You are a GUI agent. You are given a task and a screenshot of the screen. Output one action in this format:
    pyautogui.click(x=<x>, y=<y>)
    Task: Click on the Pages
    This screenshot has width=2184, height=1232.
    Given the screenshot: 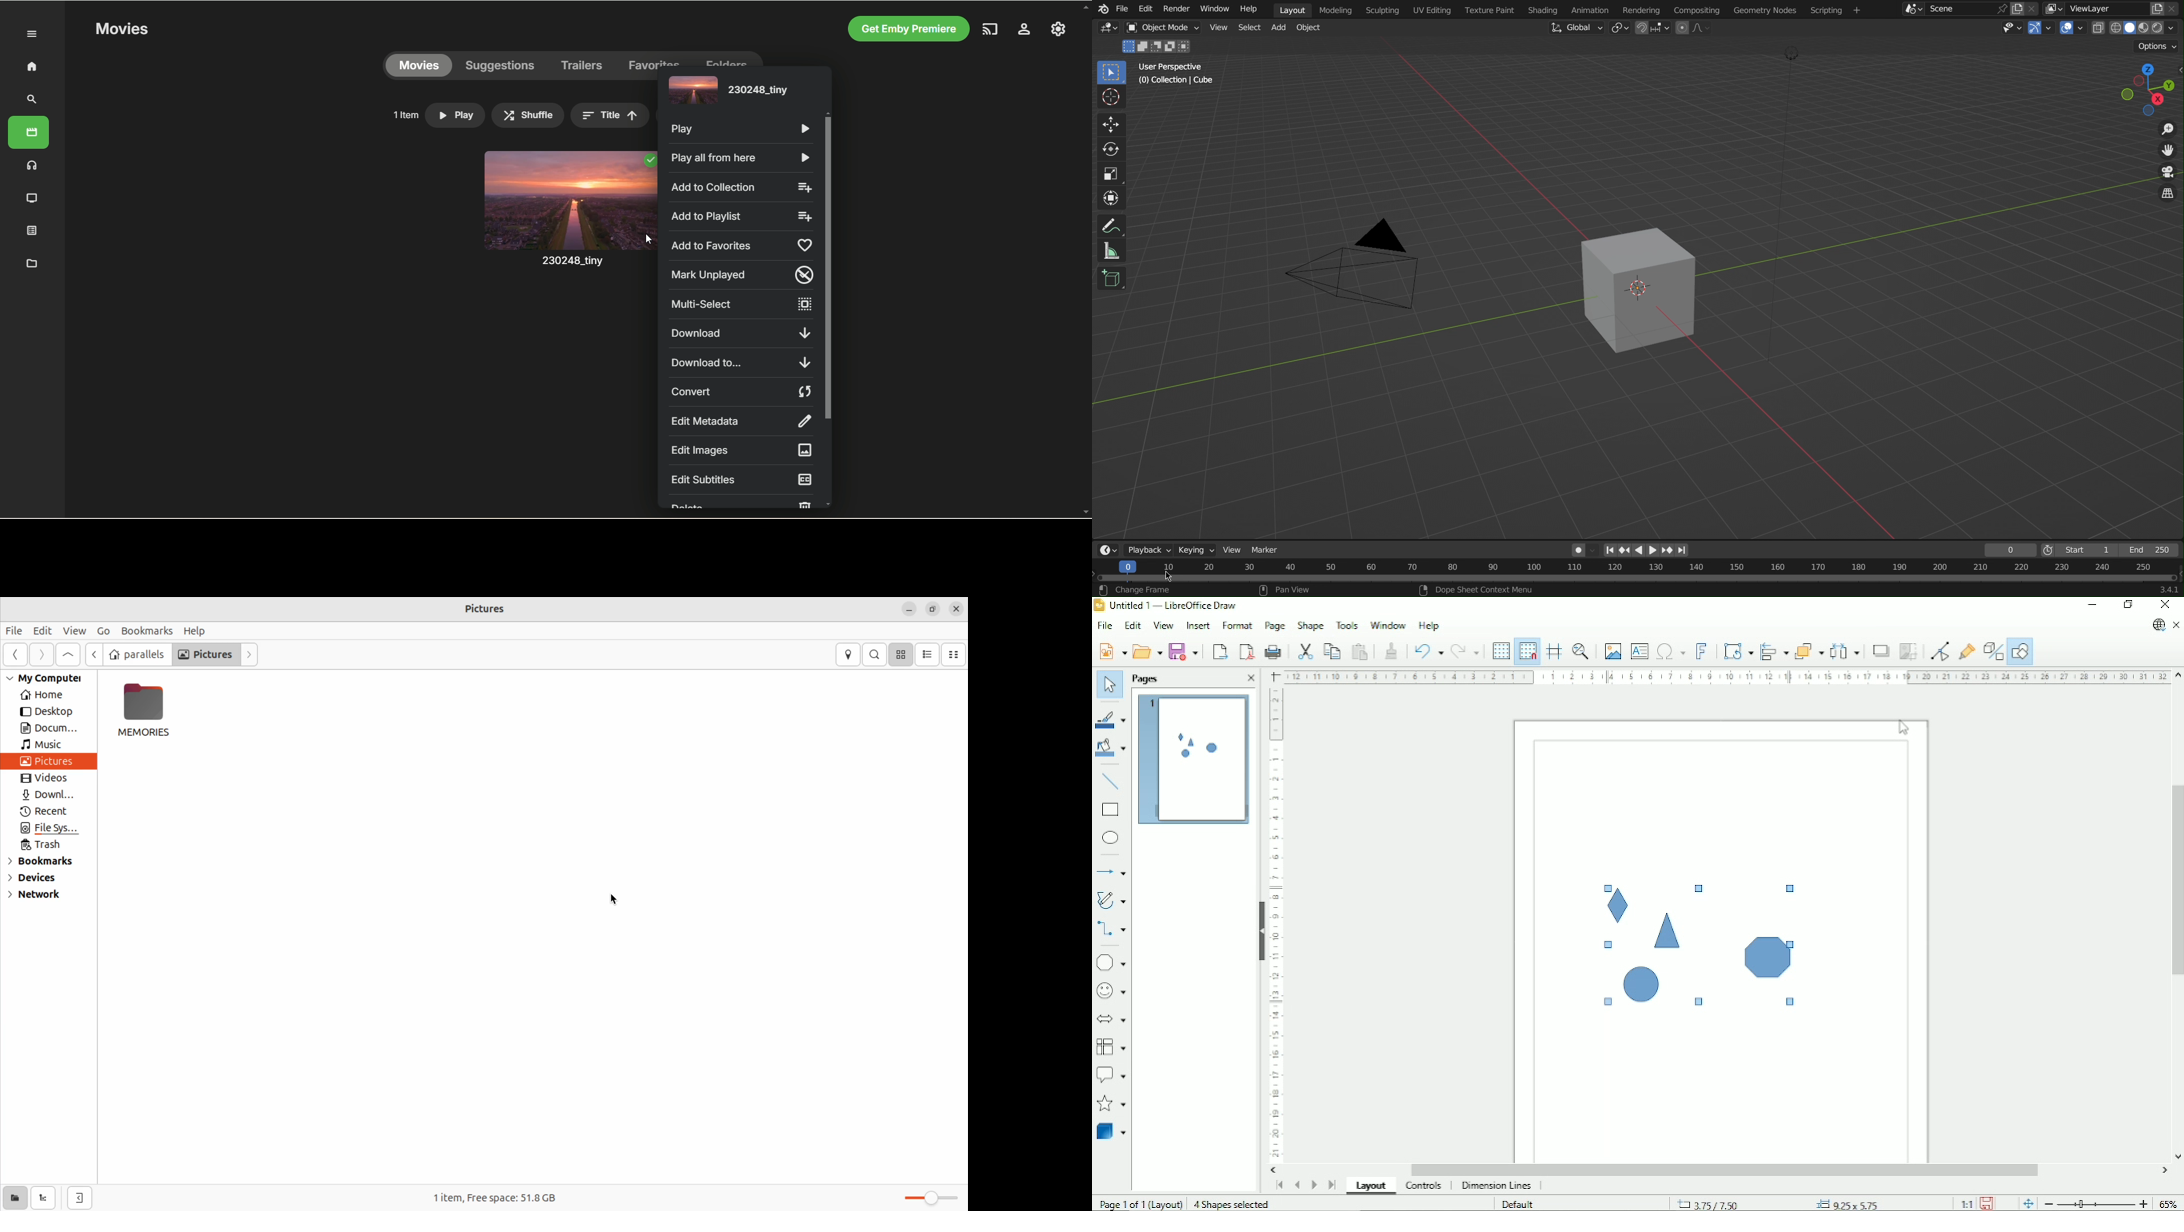 What is the action you would take?
    pyautogui.click(x=1144, y=678)
    